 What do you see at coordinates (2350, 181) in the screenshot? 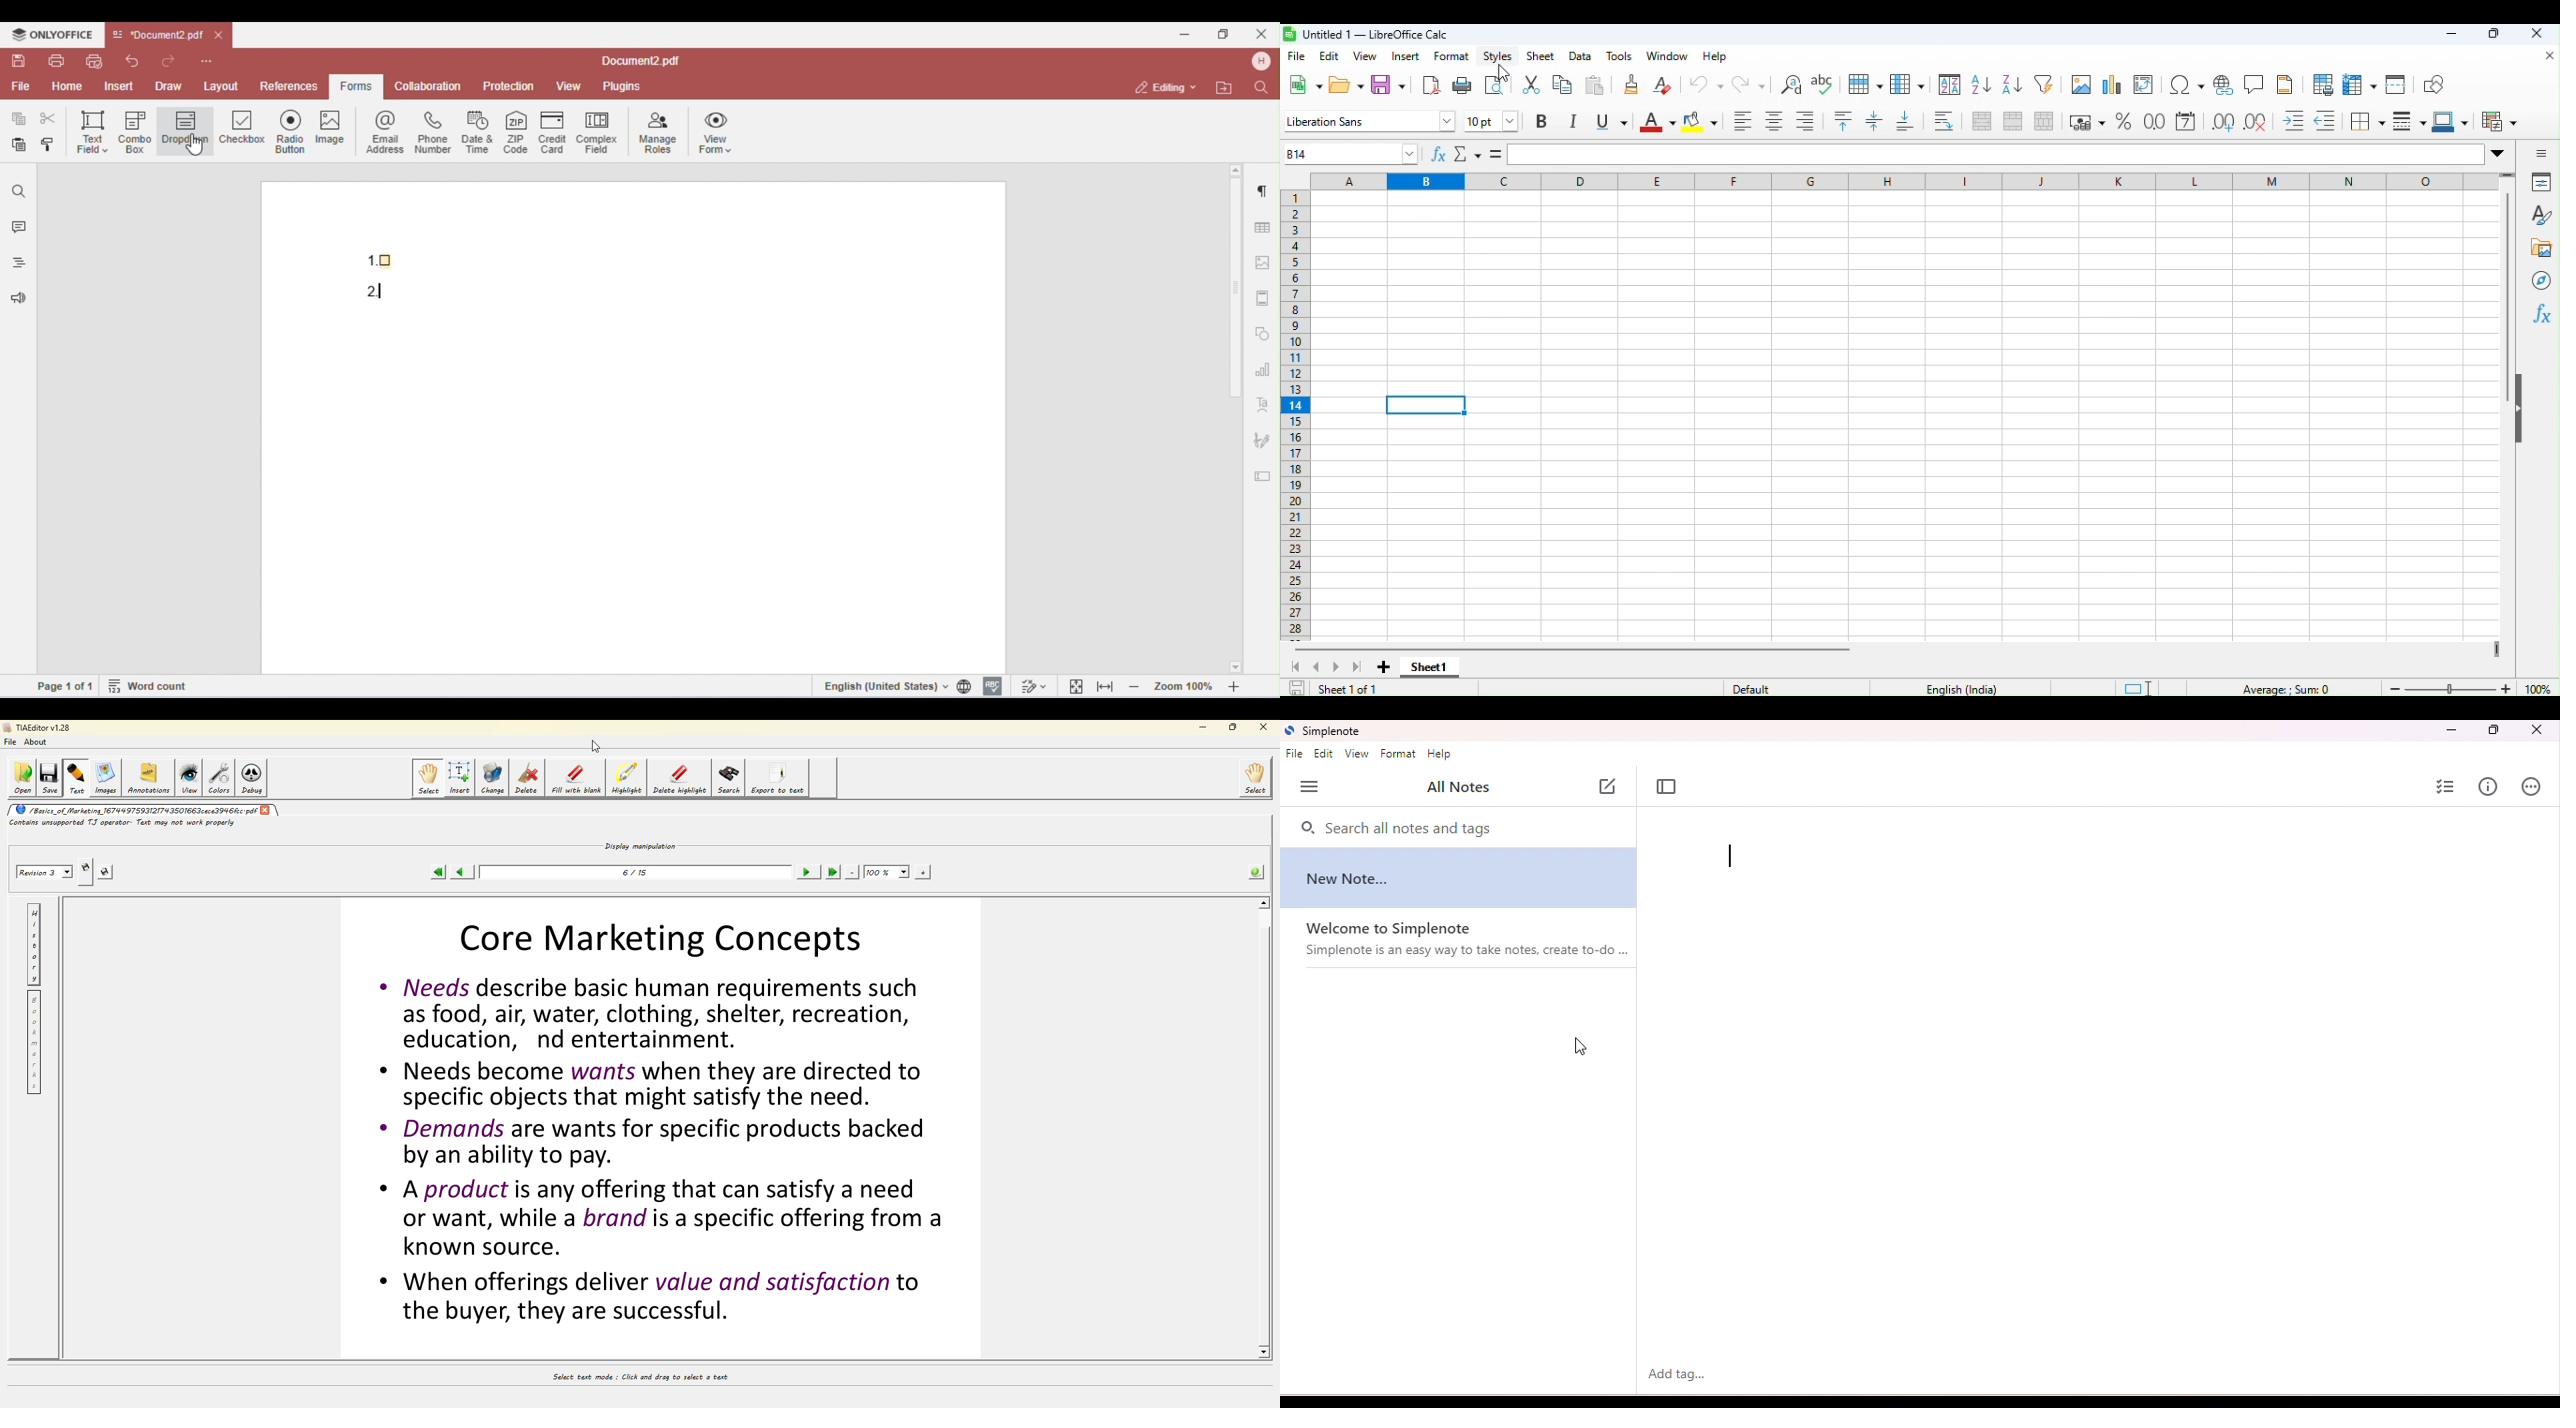
I see `n` at bounding box center [2350, 181].